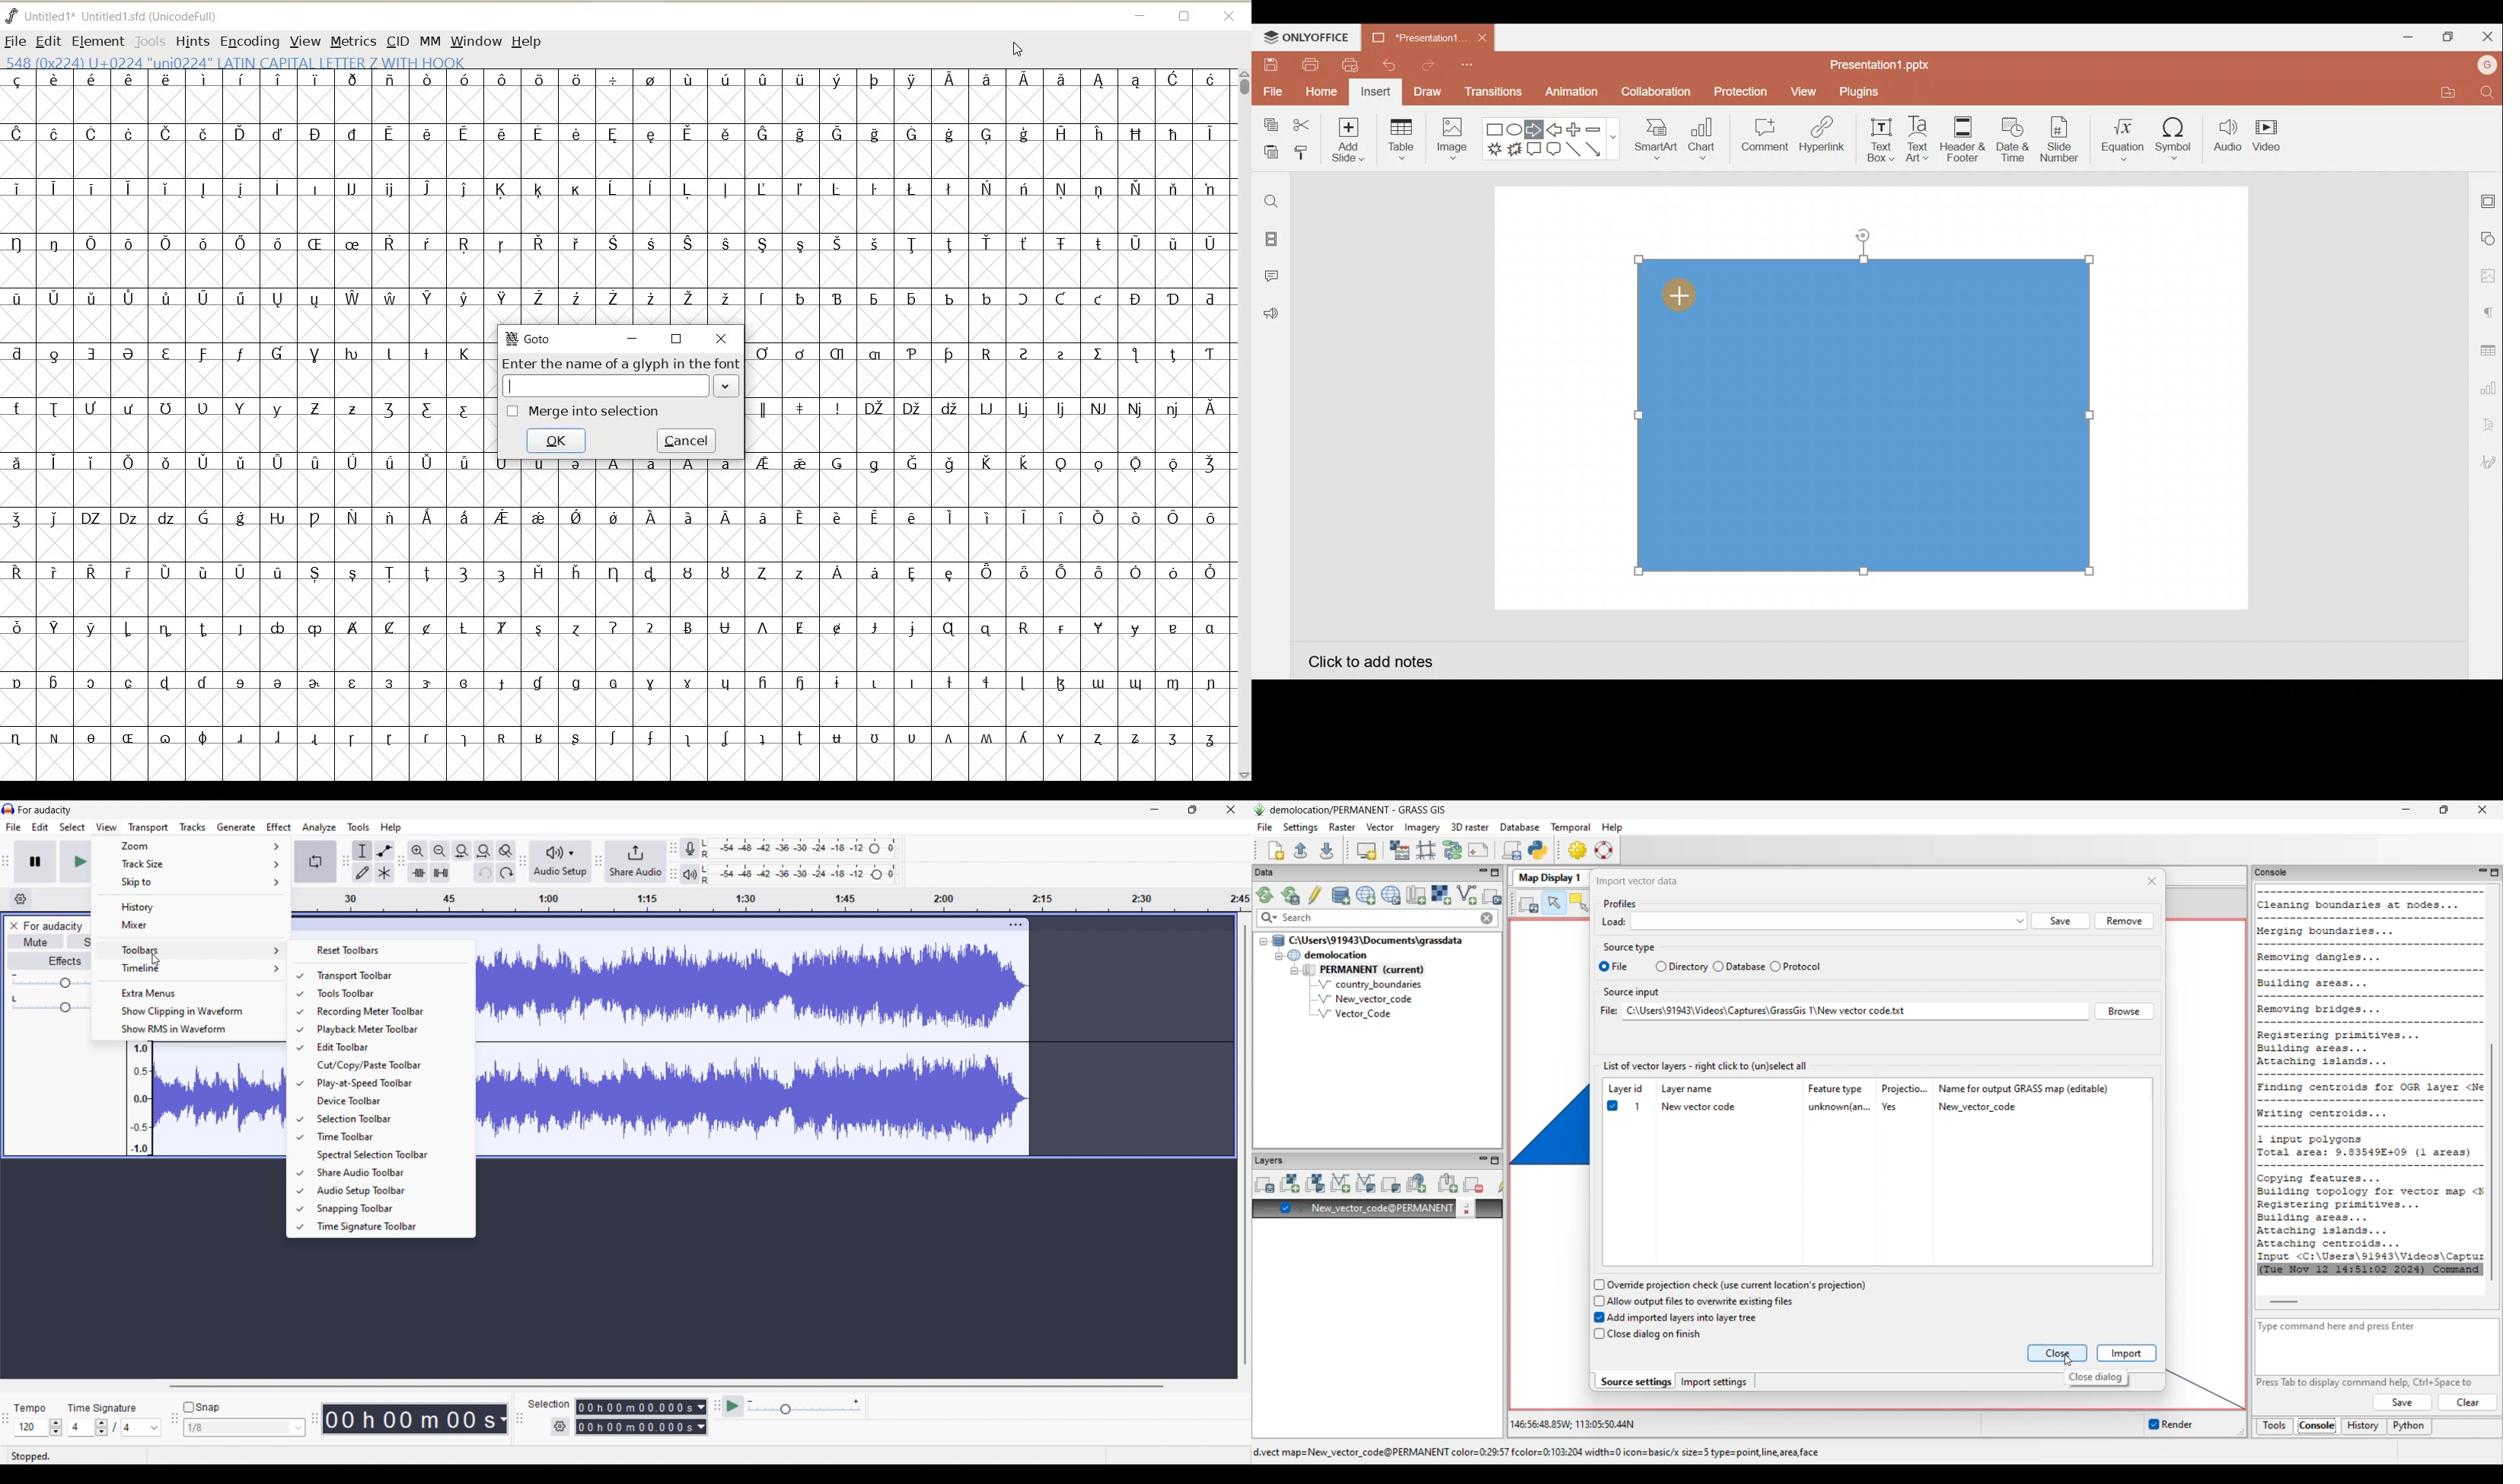 The height and width of the screenshot is (1484, 2520). What do you see at coordinates (1963, 136) in the screenshot?
I see `Header & footer` at bounding box center [1963, 136].